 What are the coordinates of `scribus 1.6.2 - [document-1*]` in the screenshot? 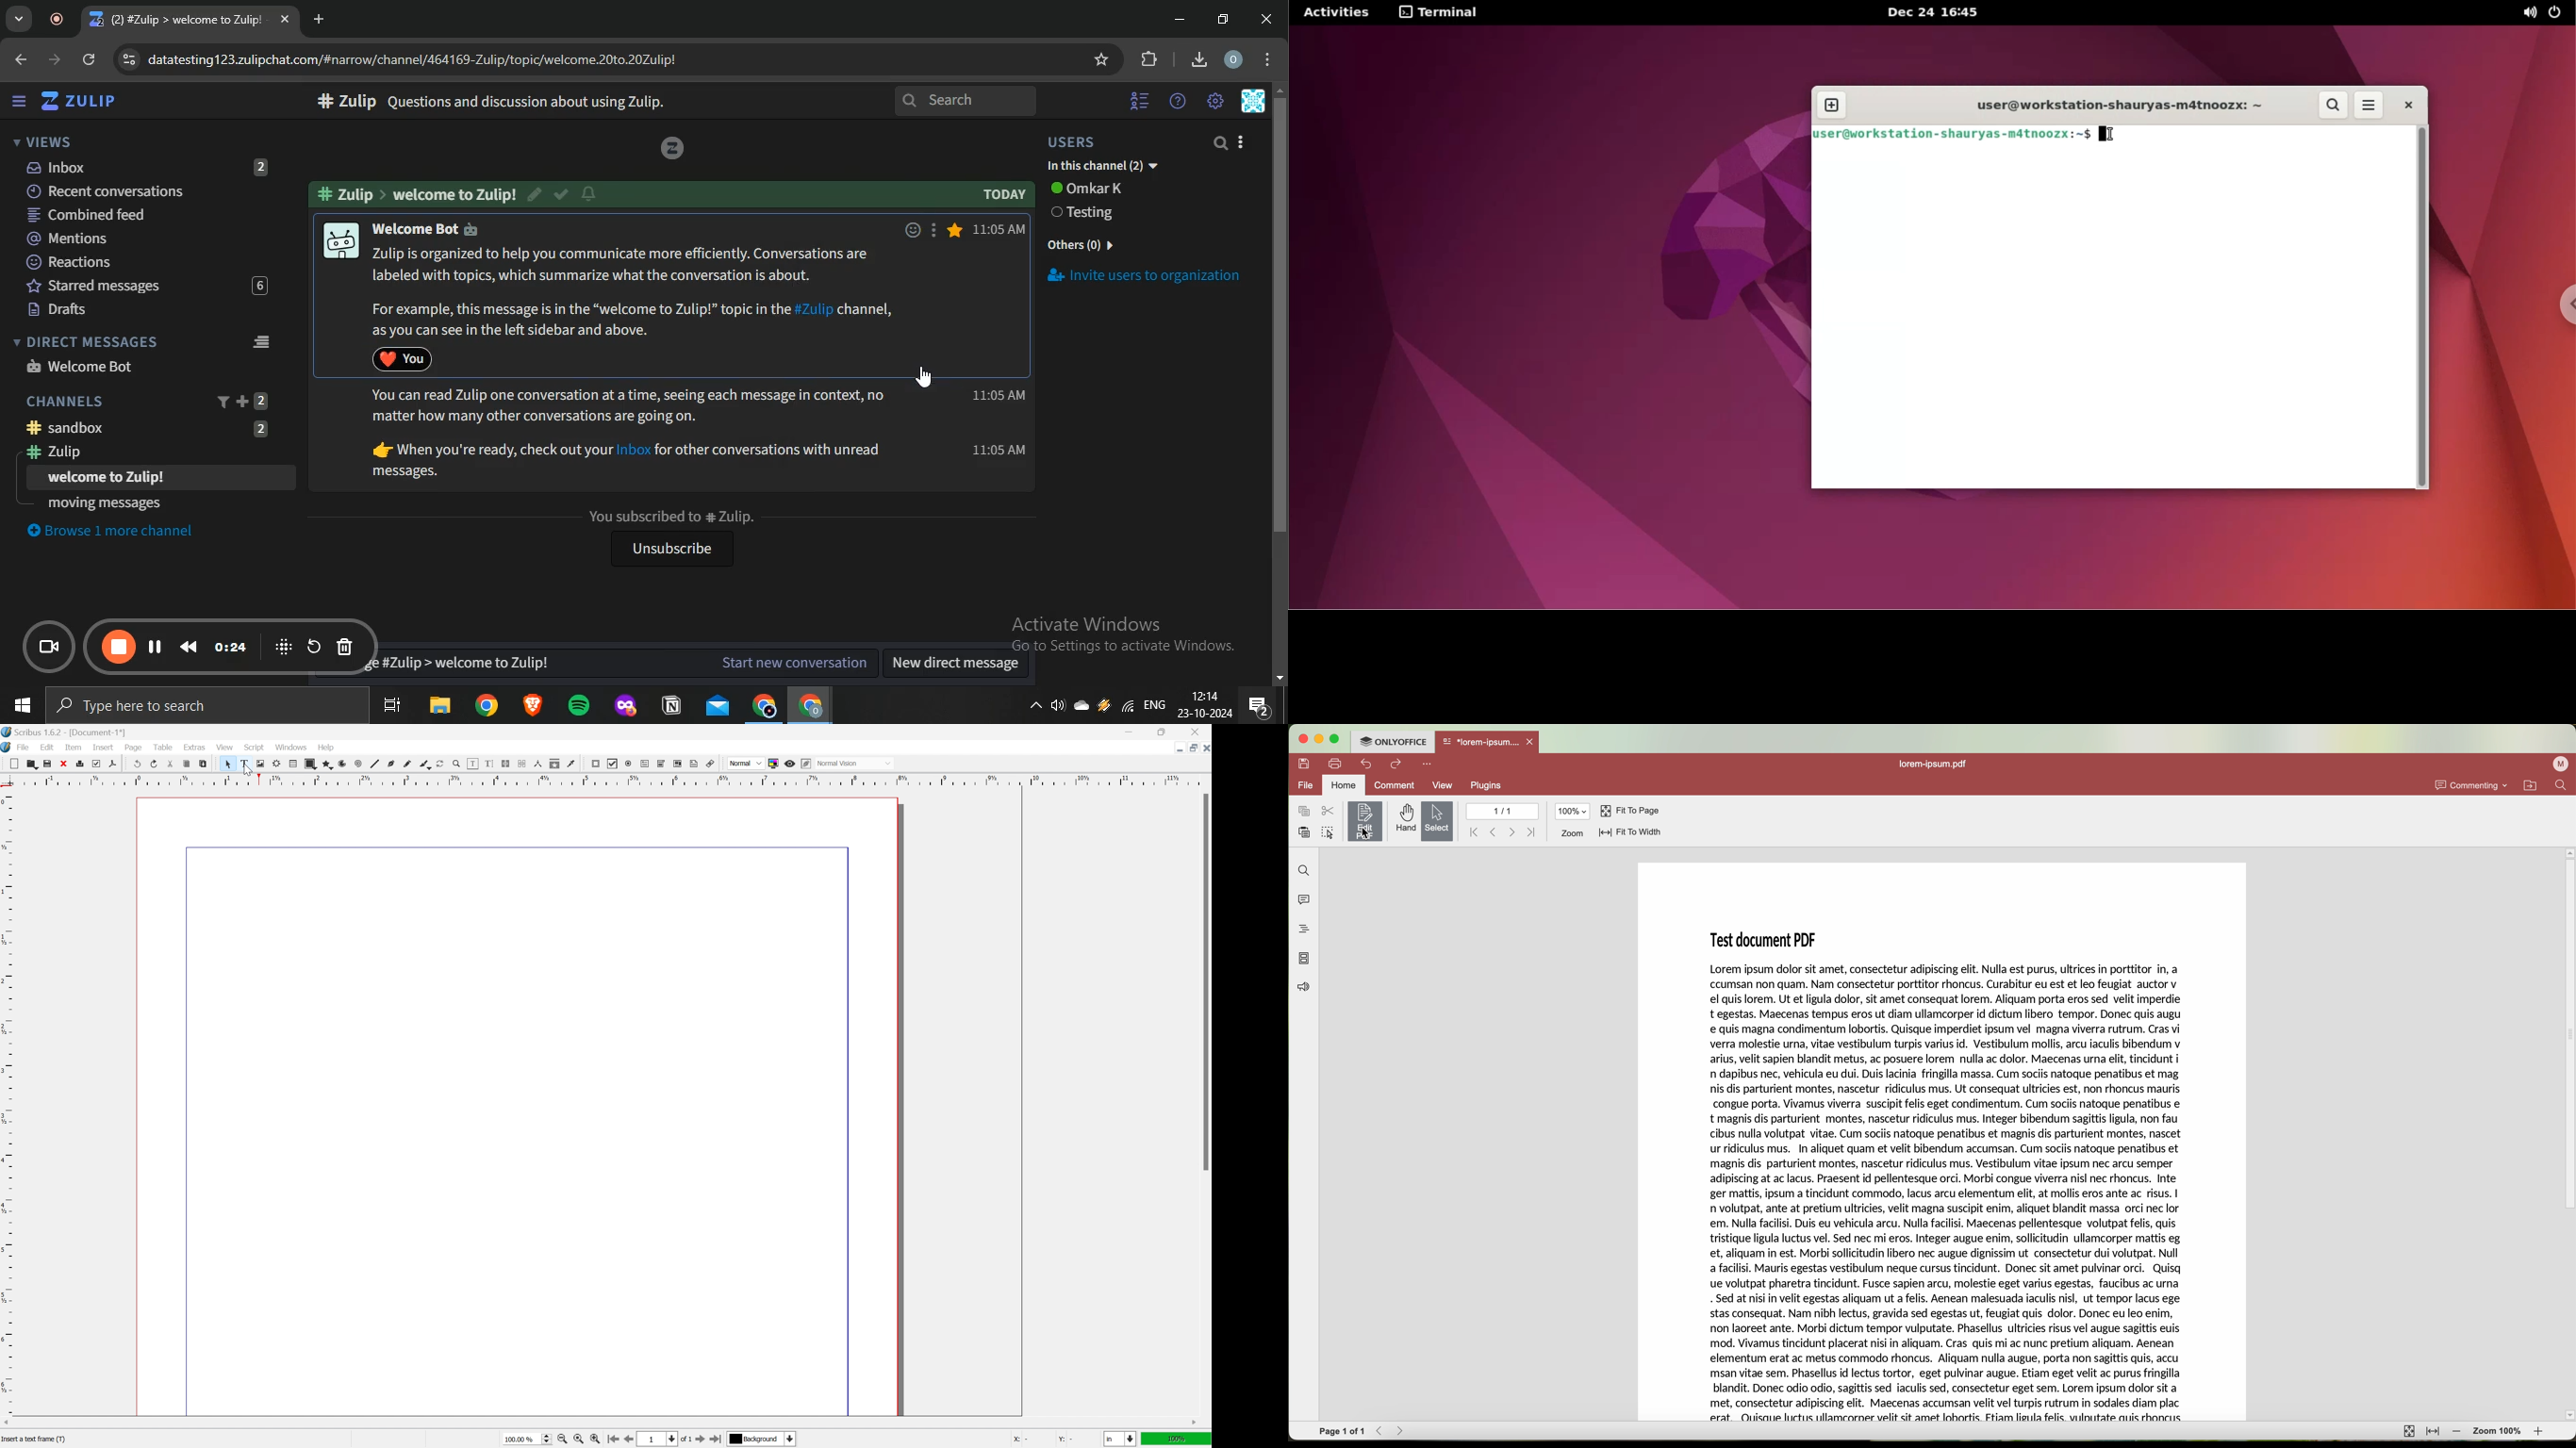 It's located at (64, 732).